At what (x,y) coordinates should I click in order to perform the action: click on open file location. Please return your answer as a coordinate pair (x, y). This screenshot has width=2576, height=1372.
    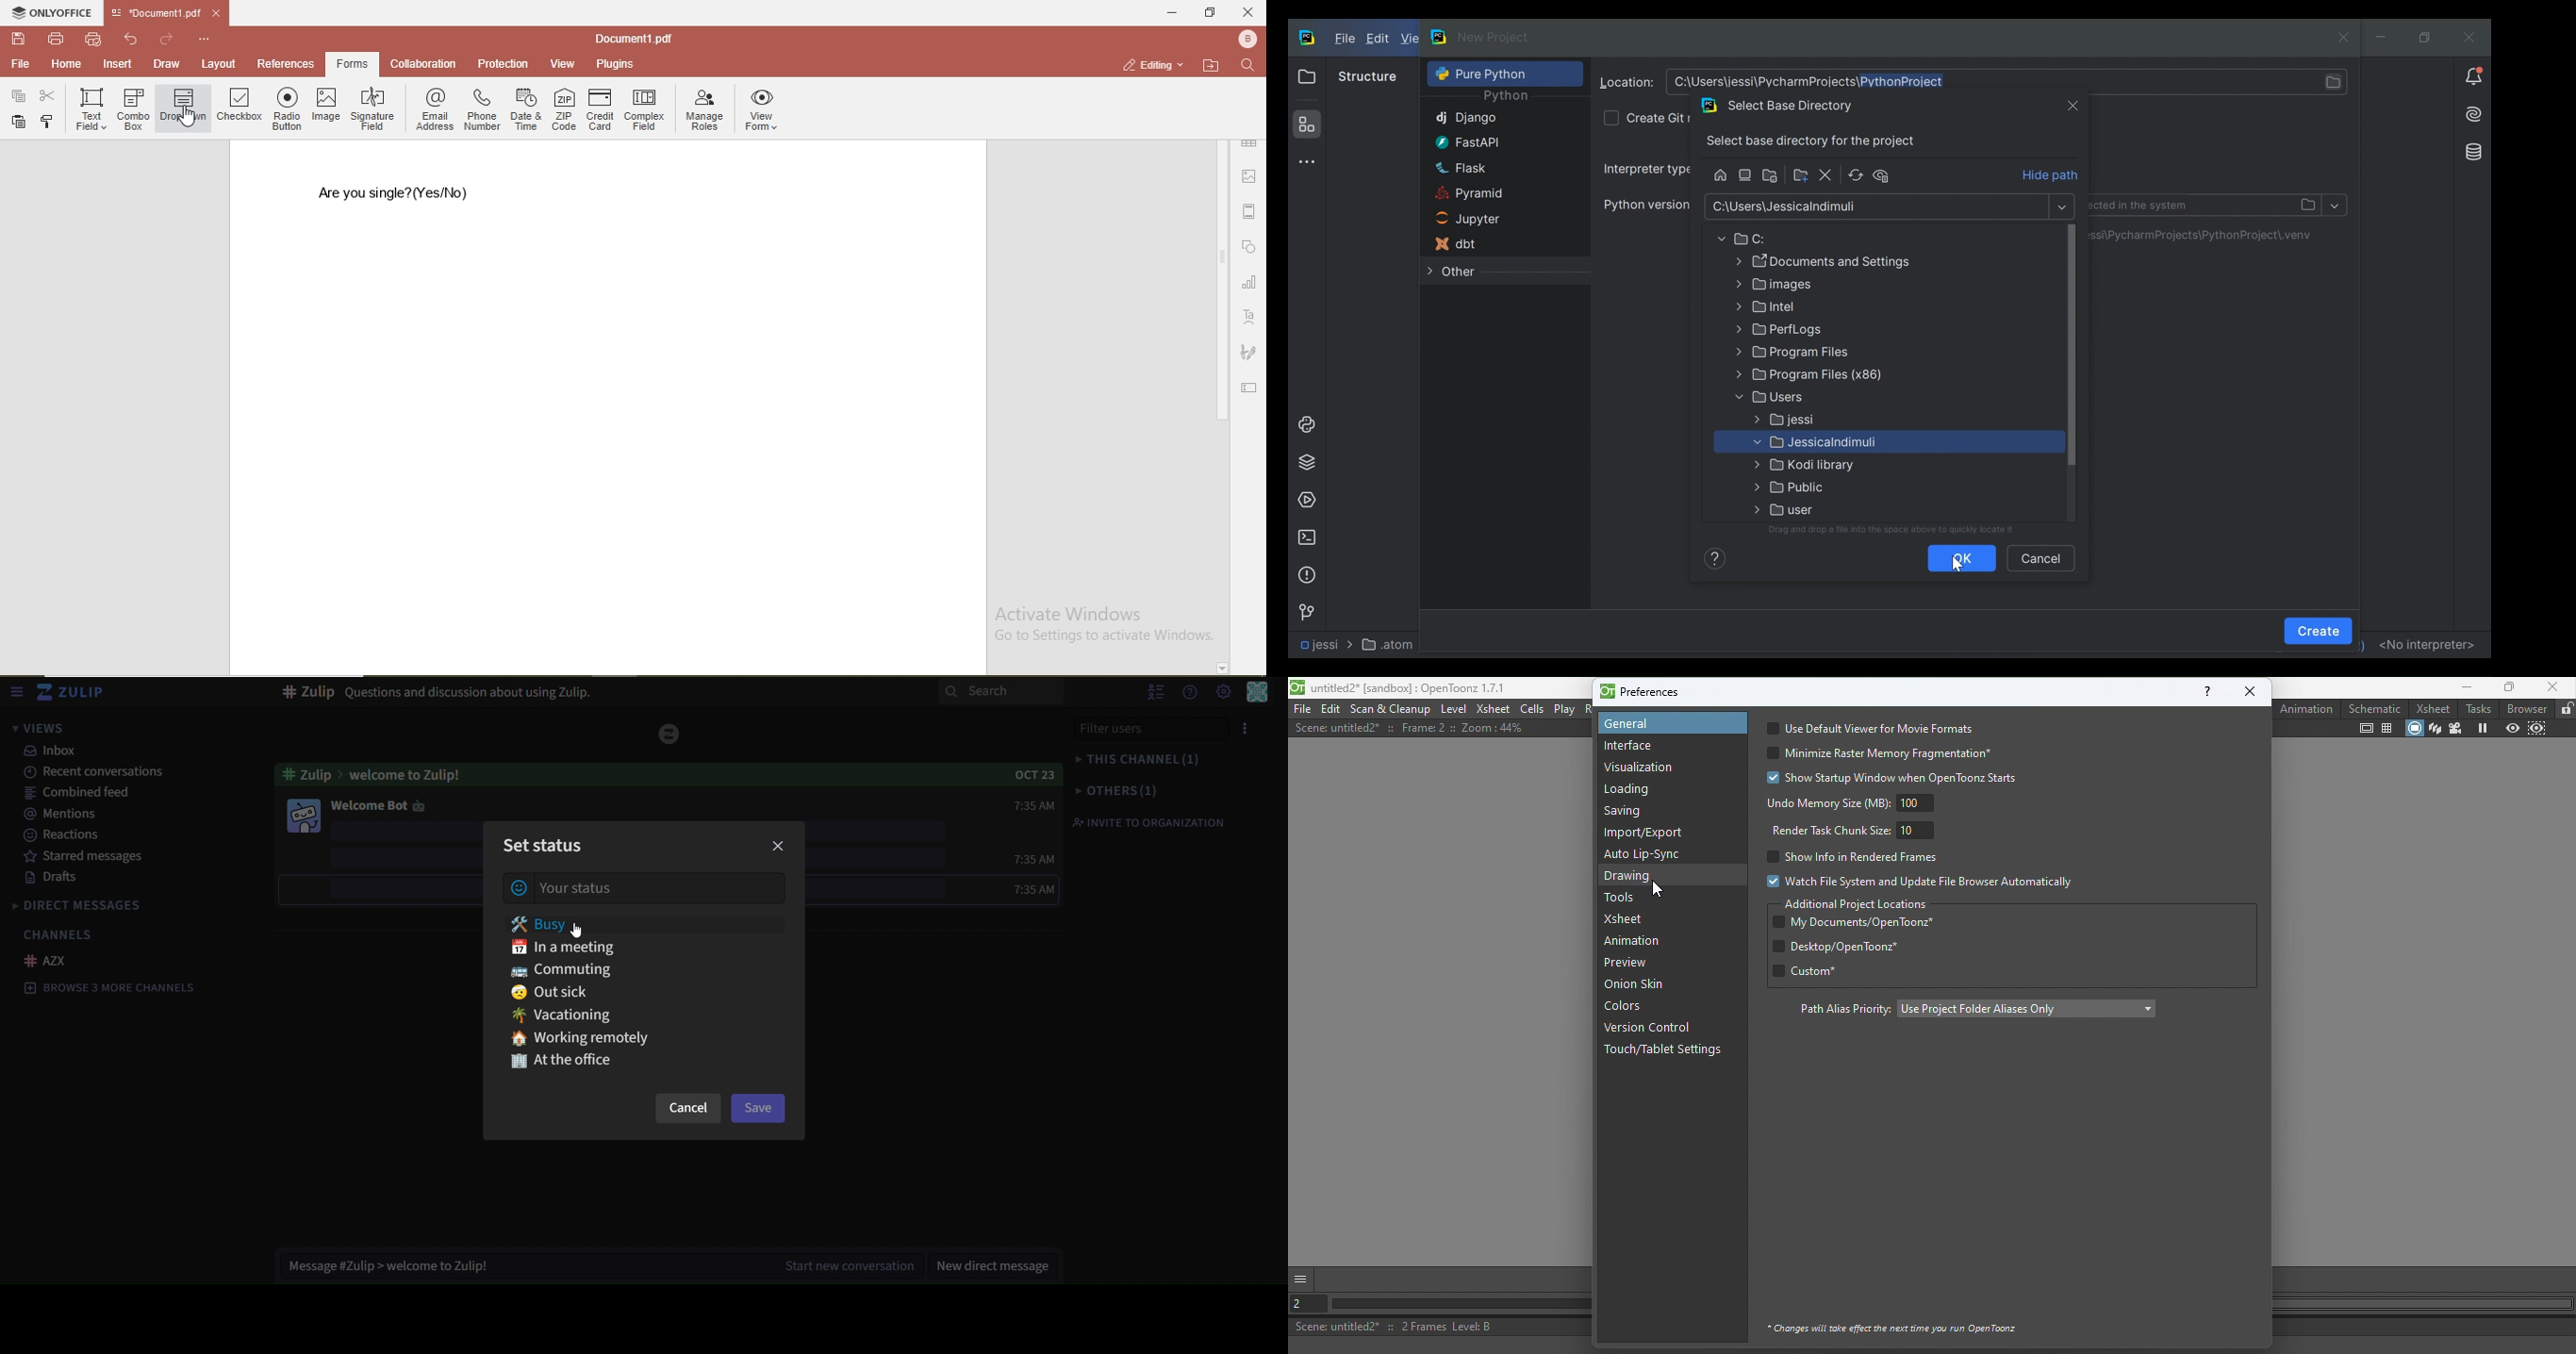
    Looking at the image, I should click on (1212, 66).